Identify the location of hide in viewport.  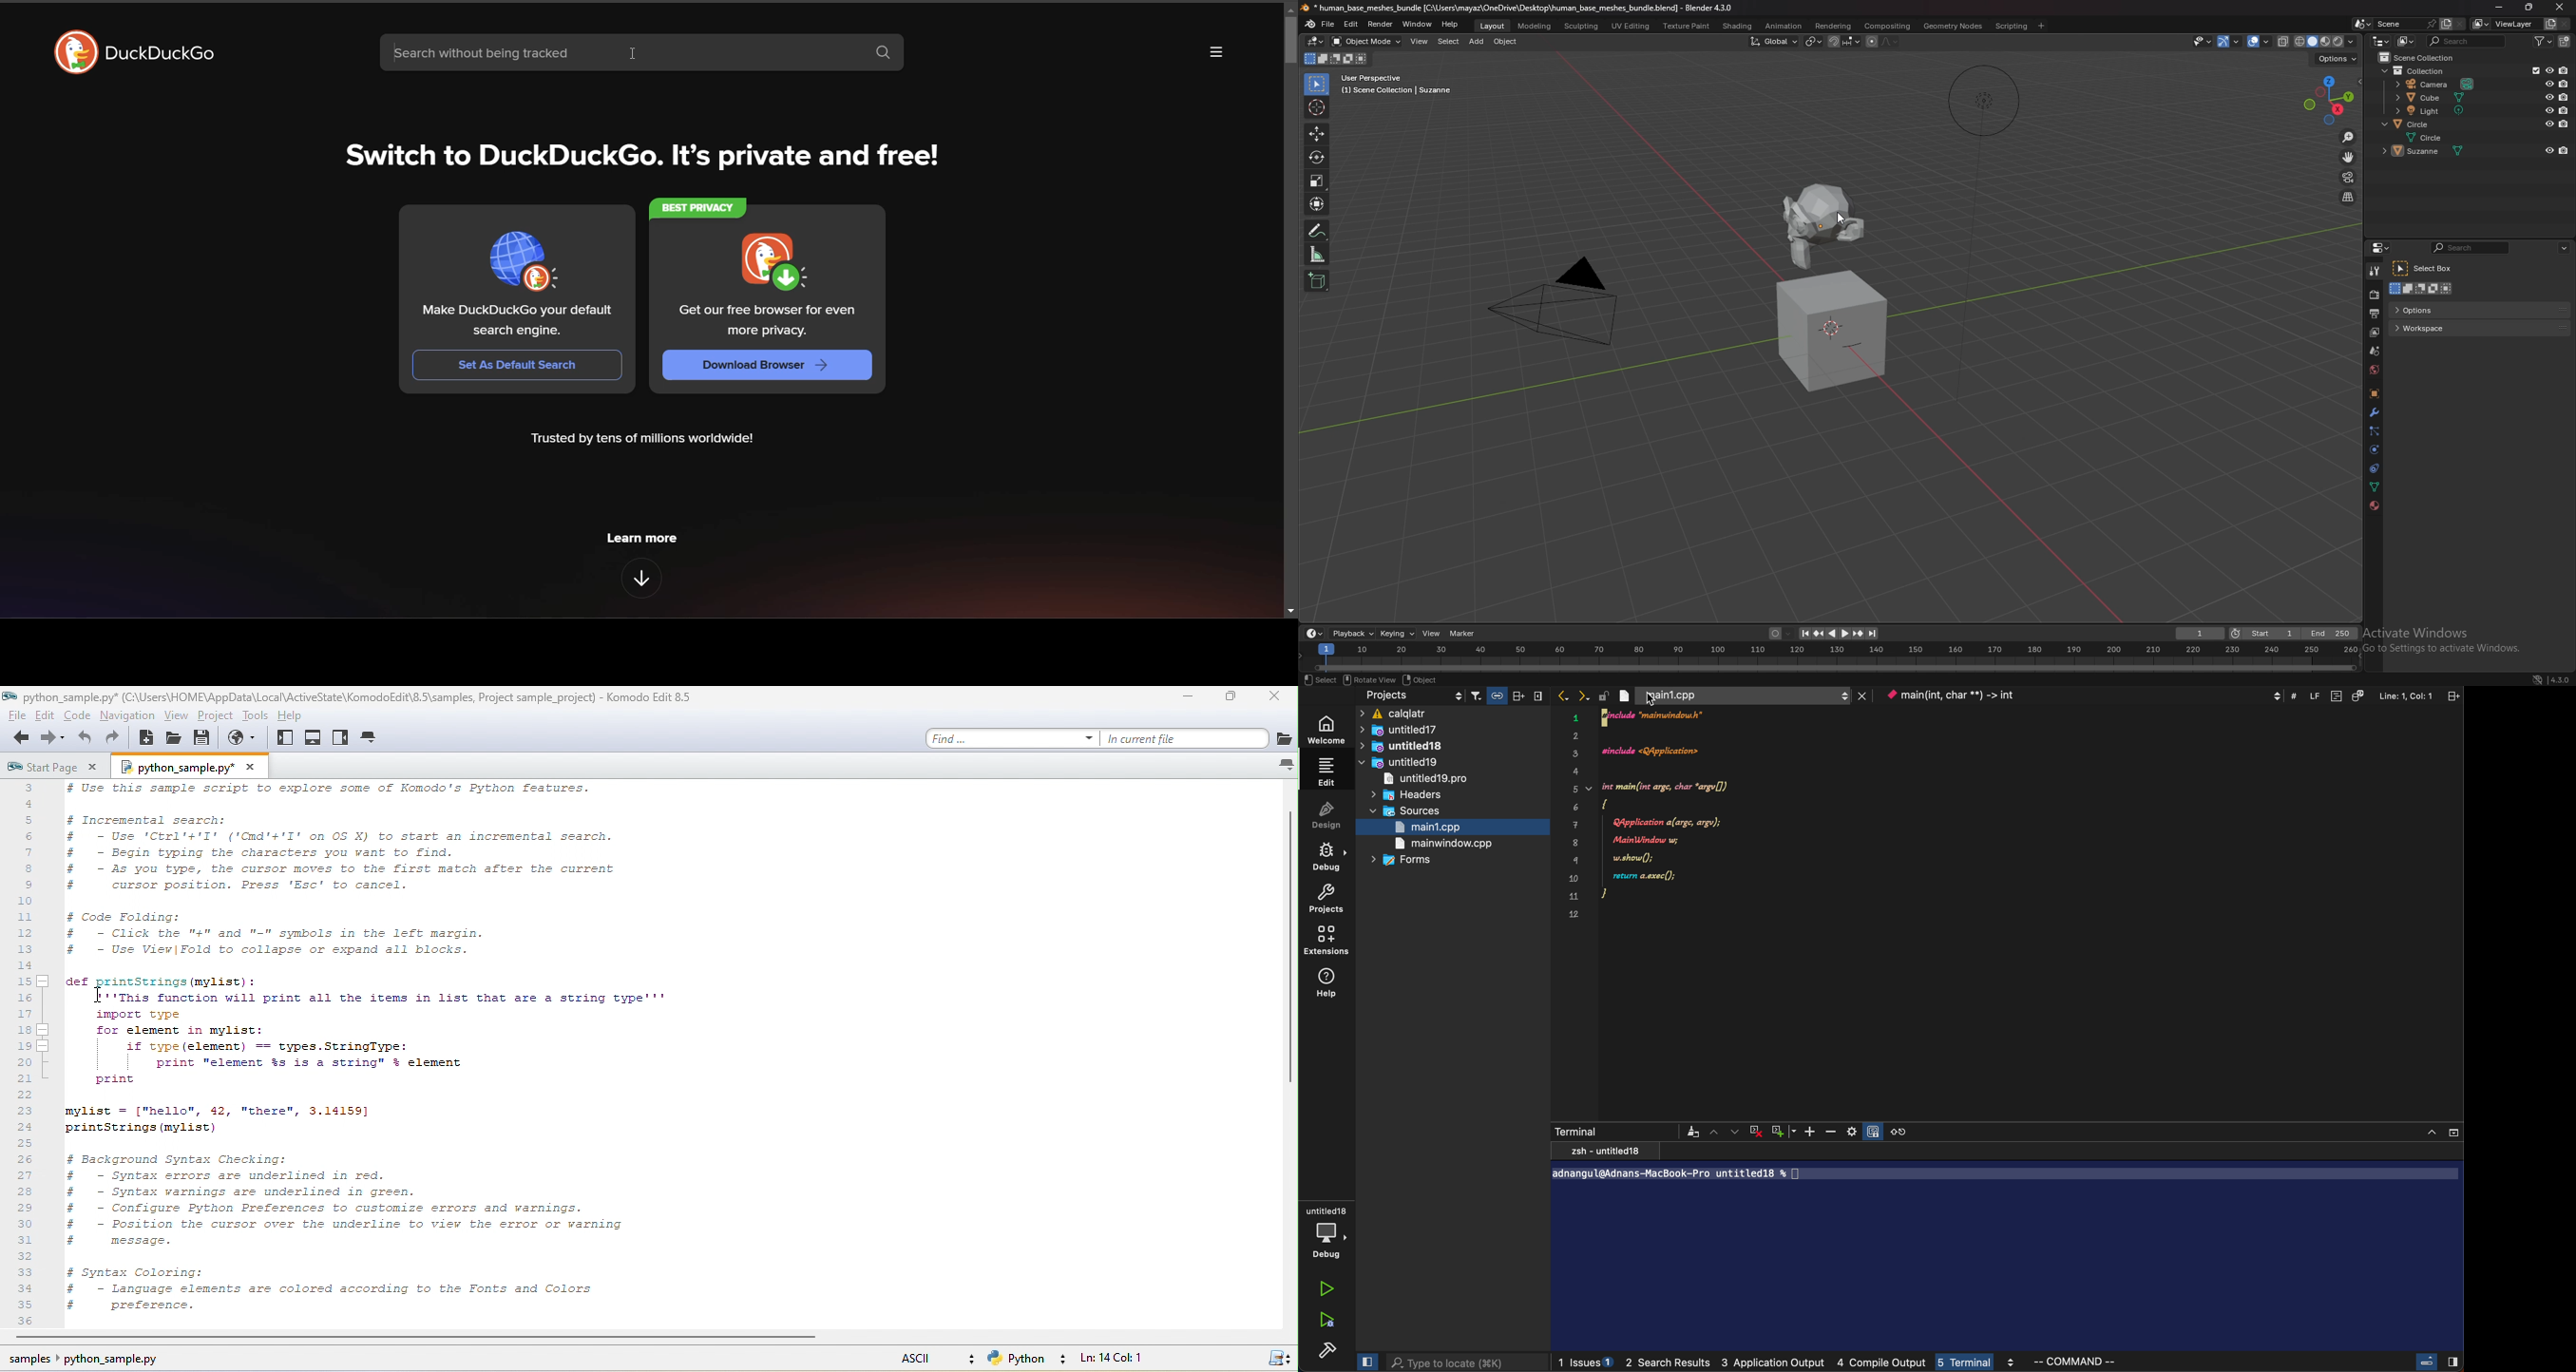
(2549, 84).